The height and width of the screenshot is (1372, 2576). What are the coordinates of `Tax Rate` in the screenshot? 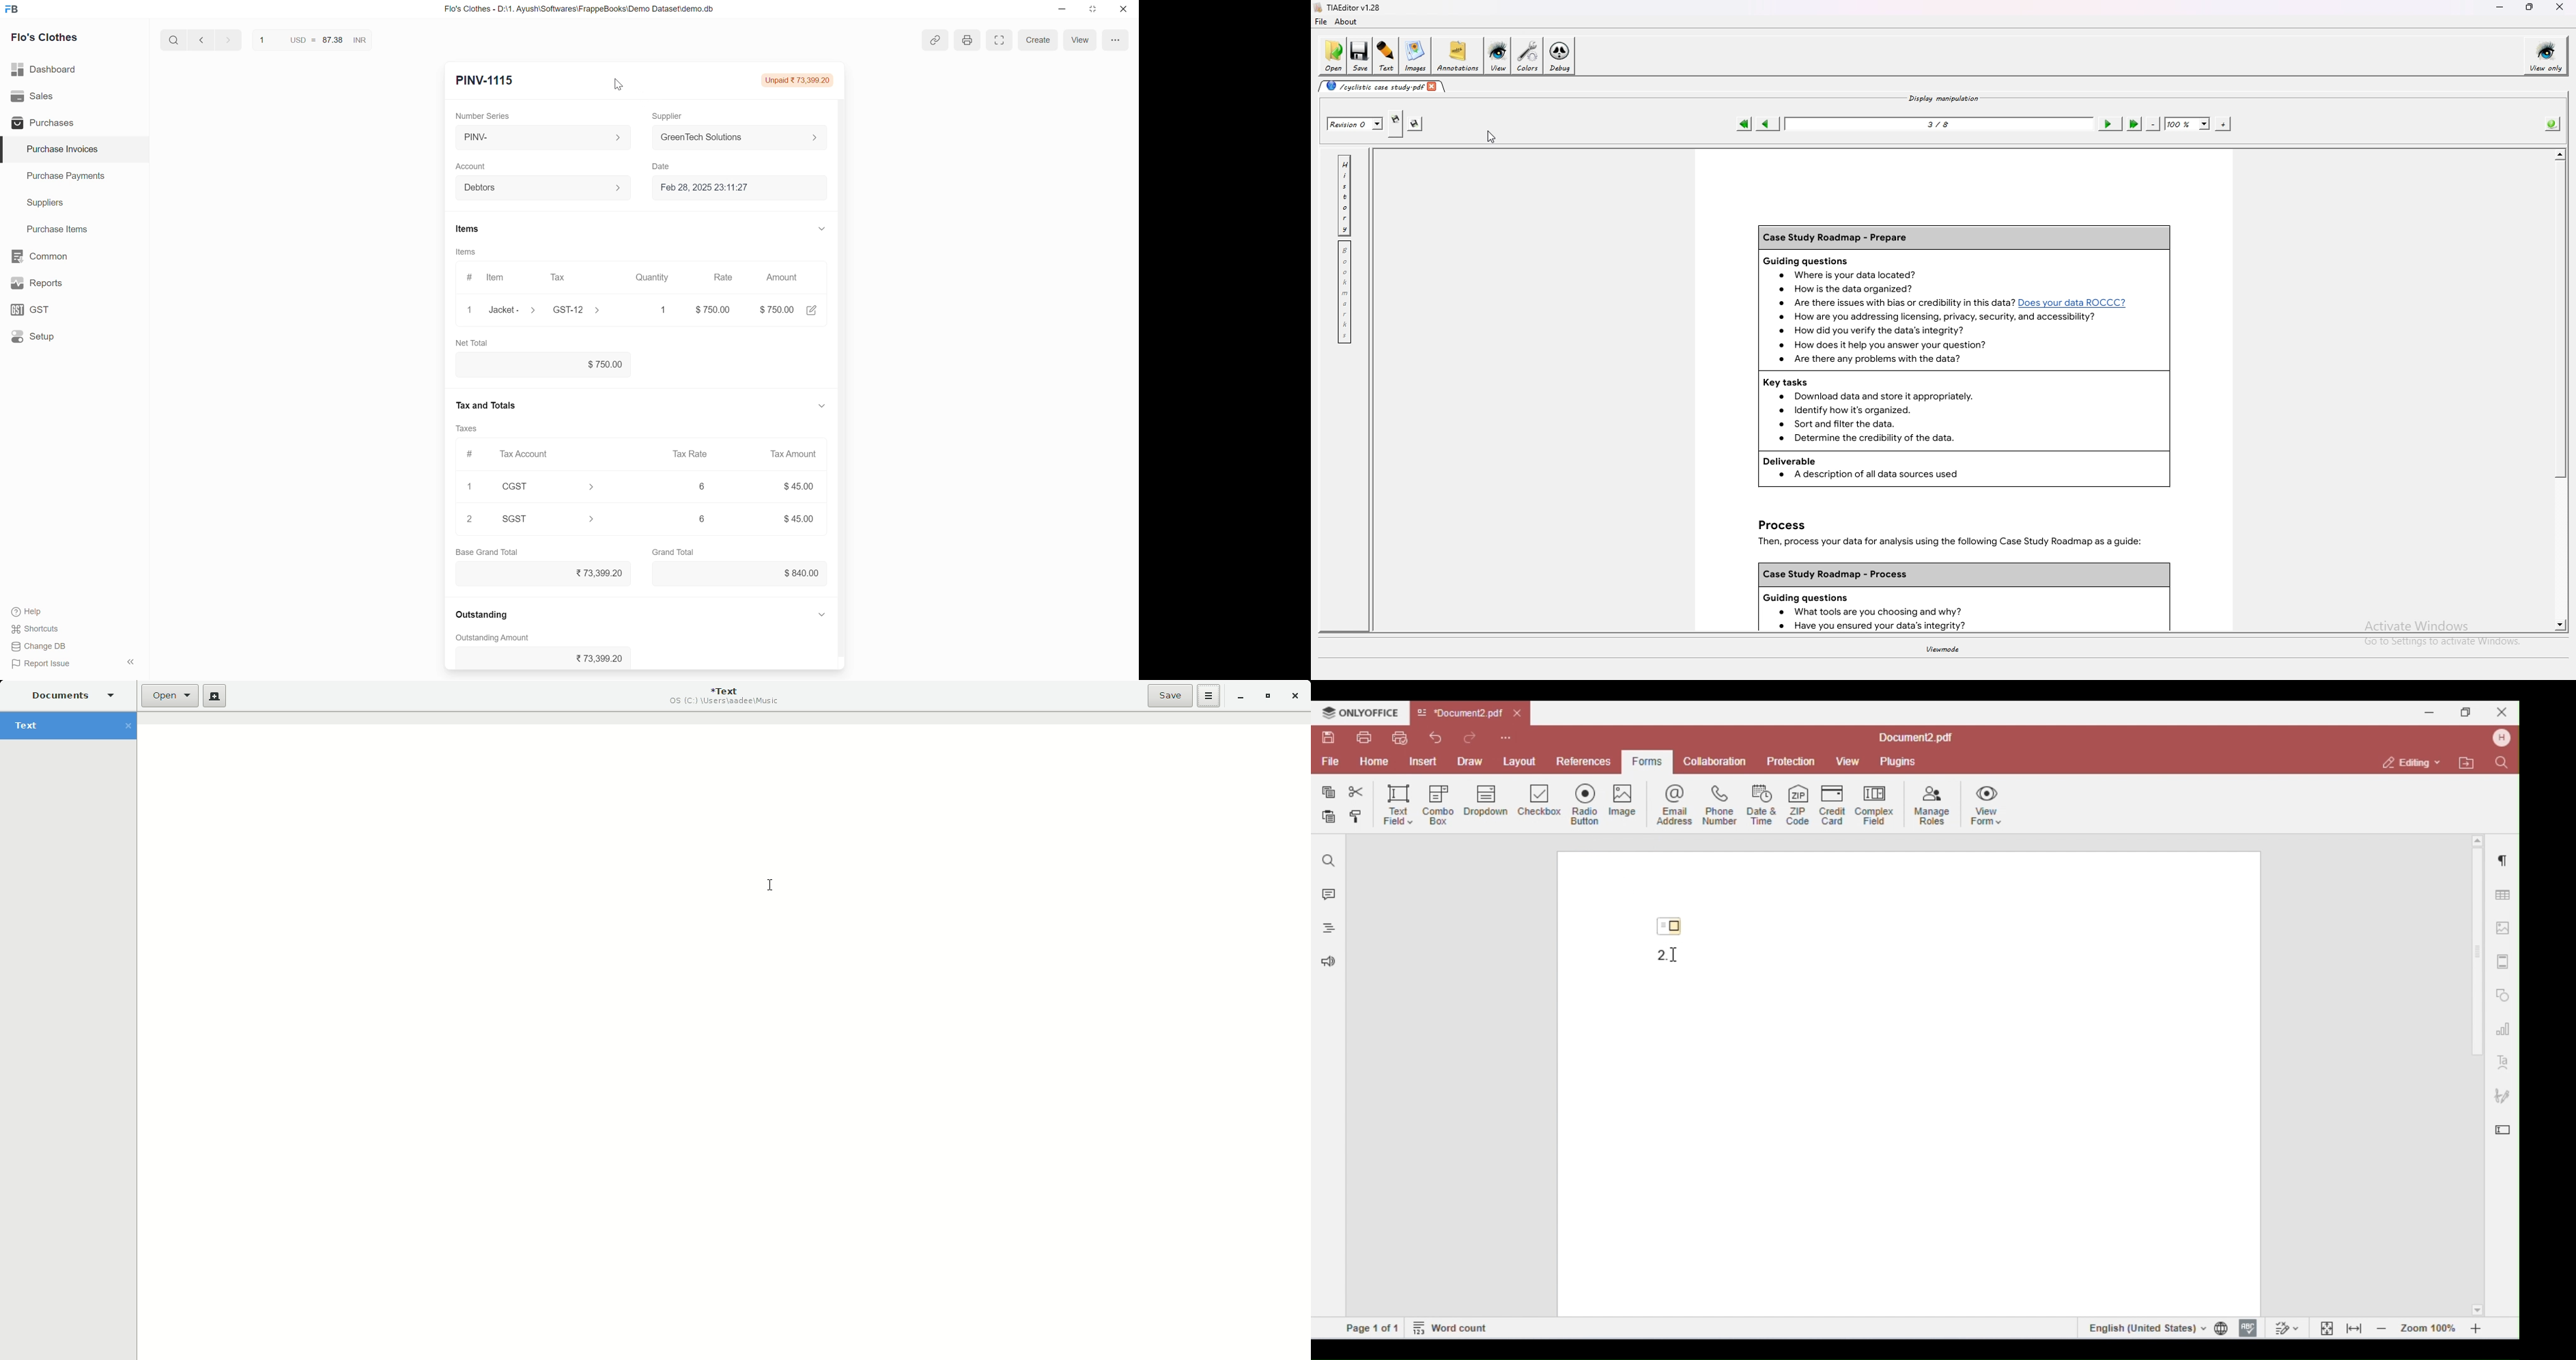 It's located at (690, 454).